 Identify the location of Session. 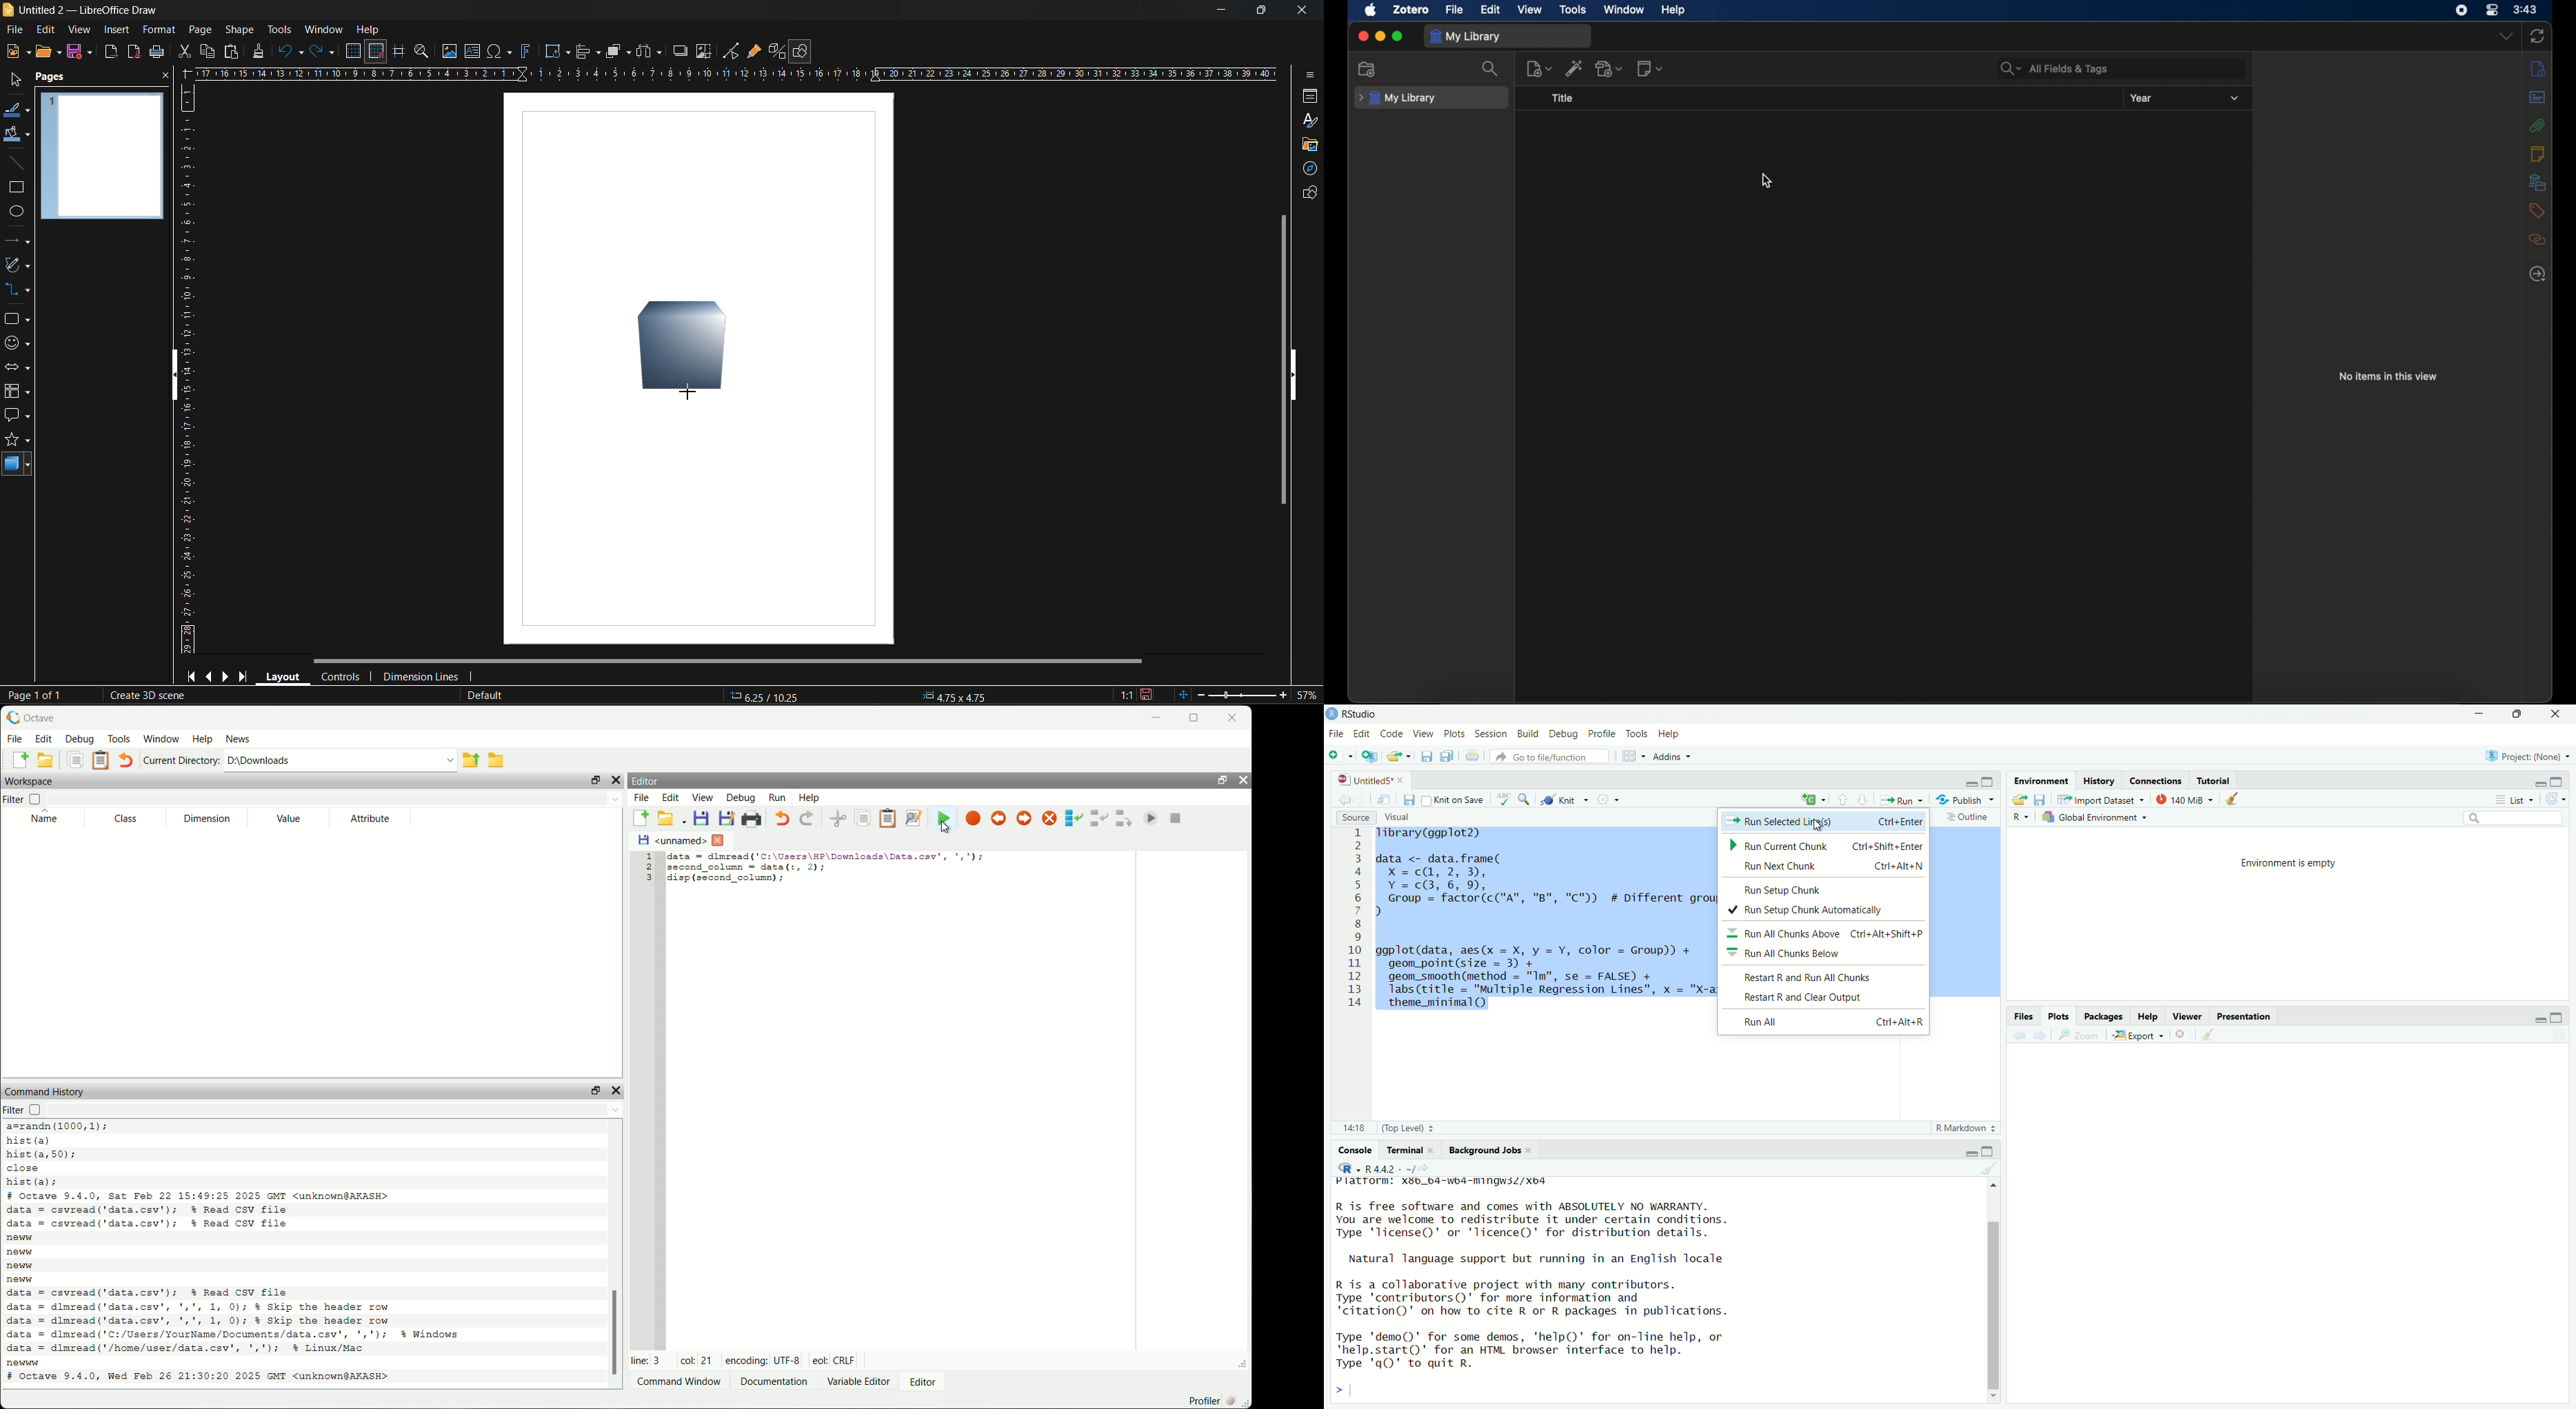
(1491, 733).